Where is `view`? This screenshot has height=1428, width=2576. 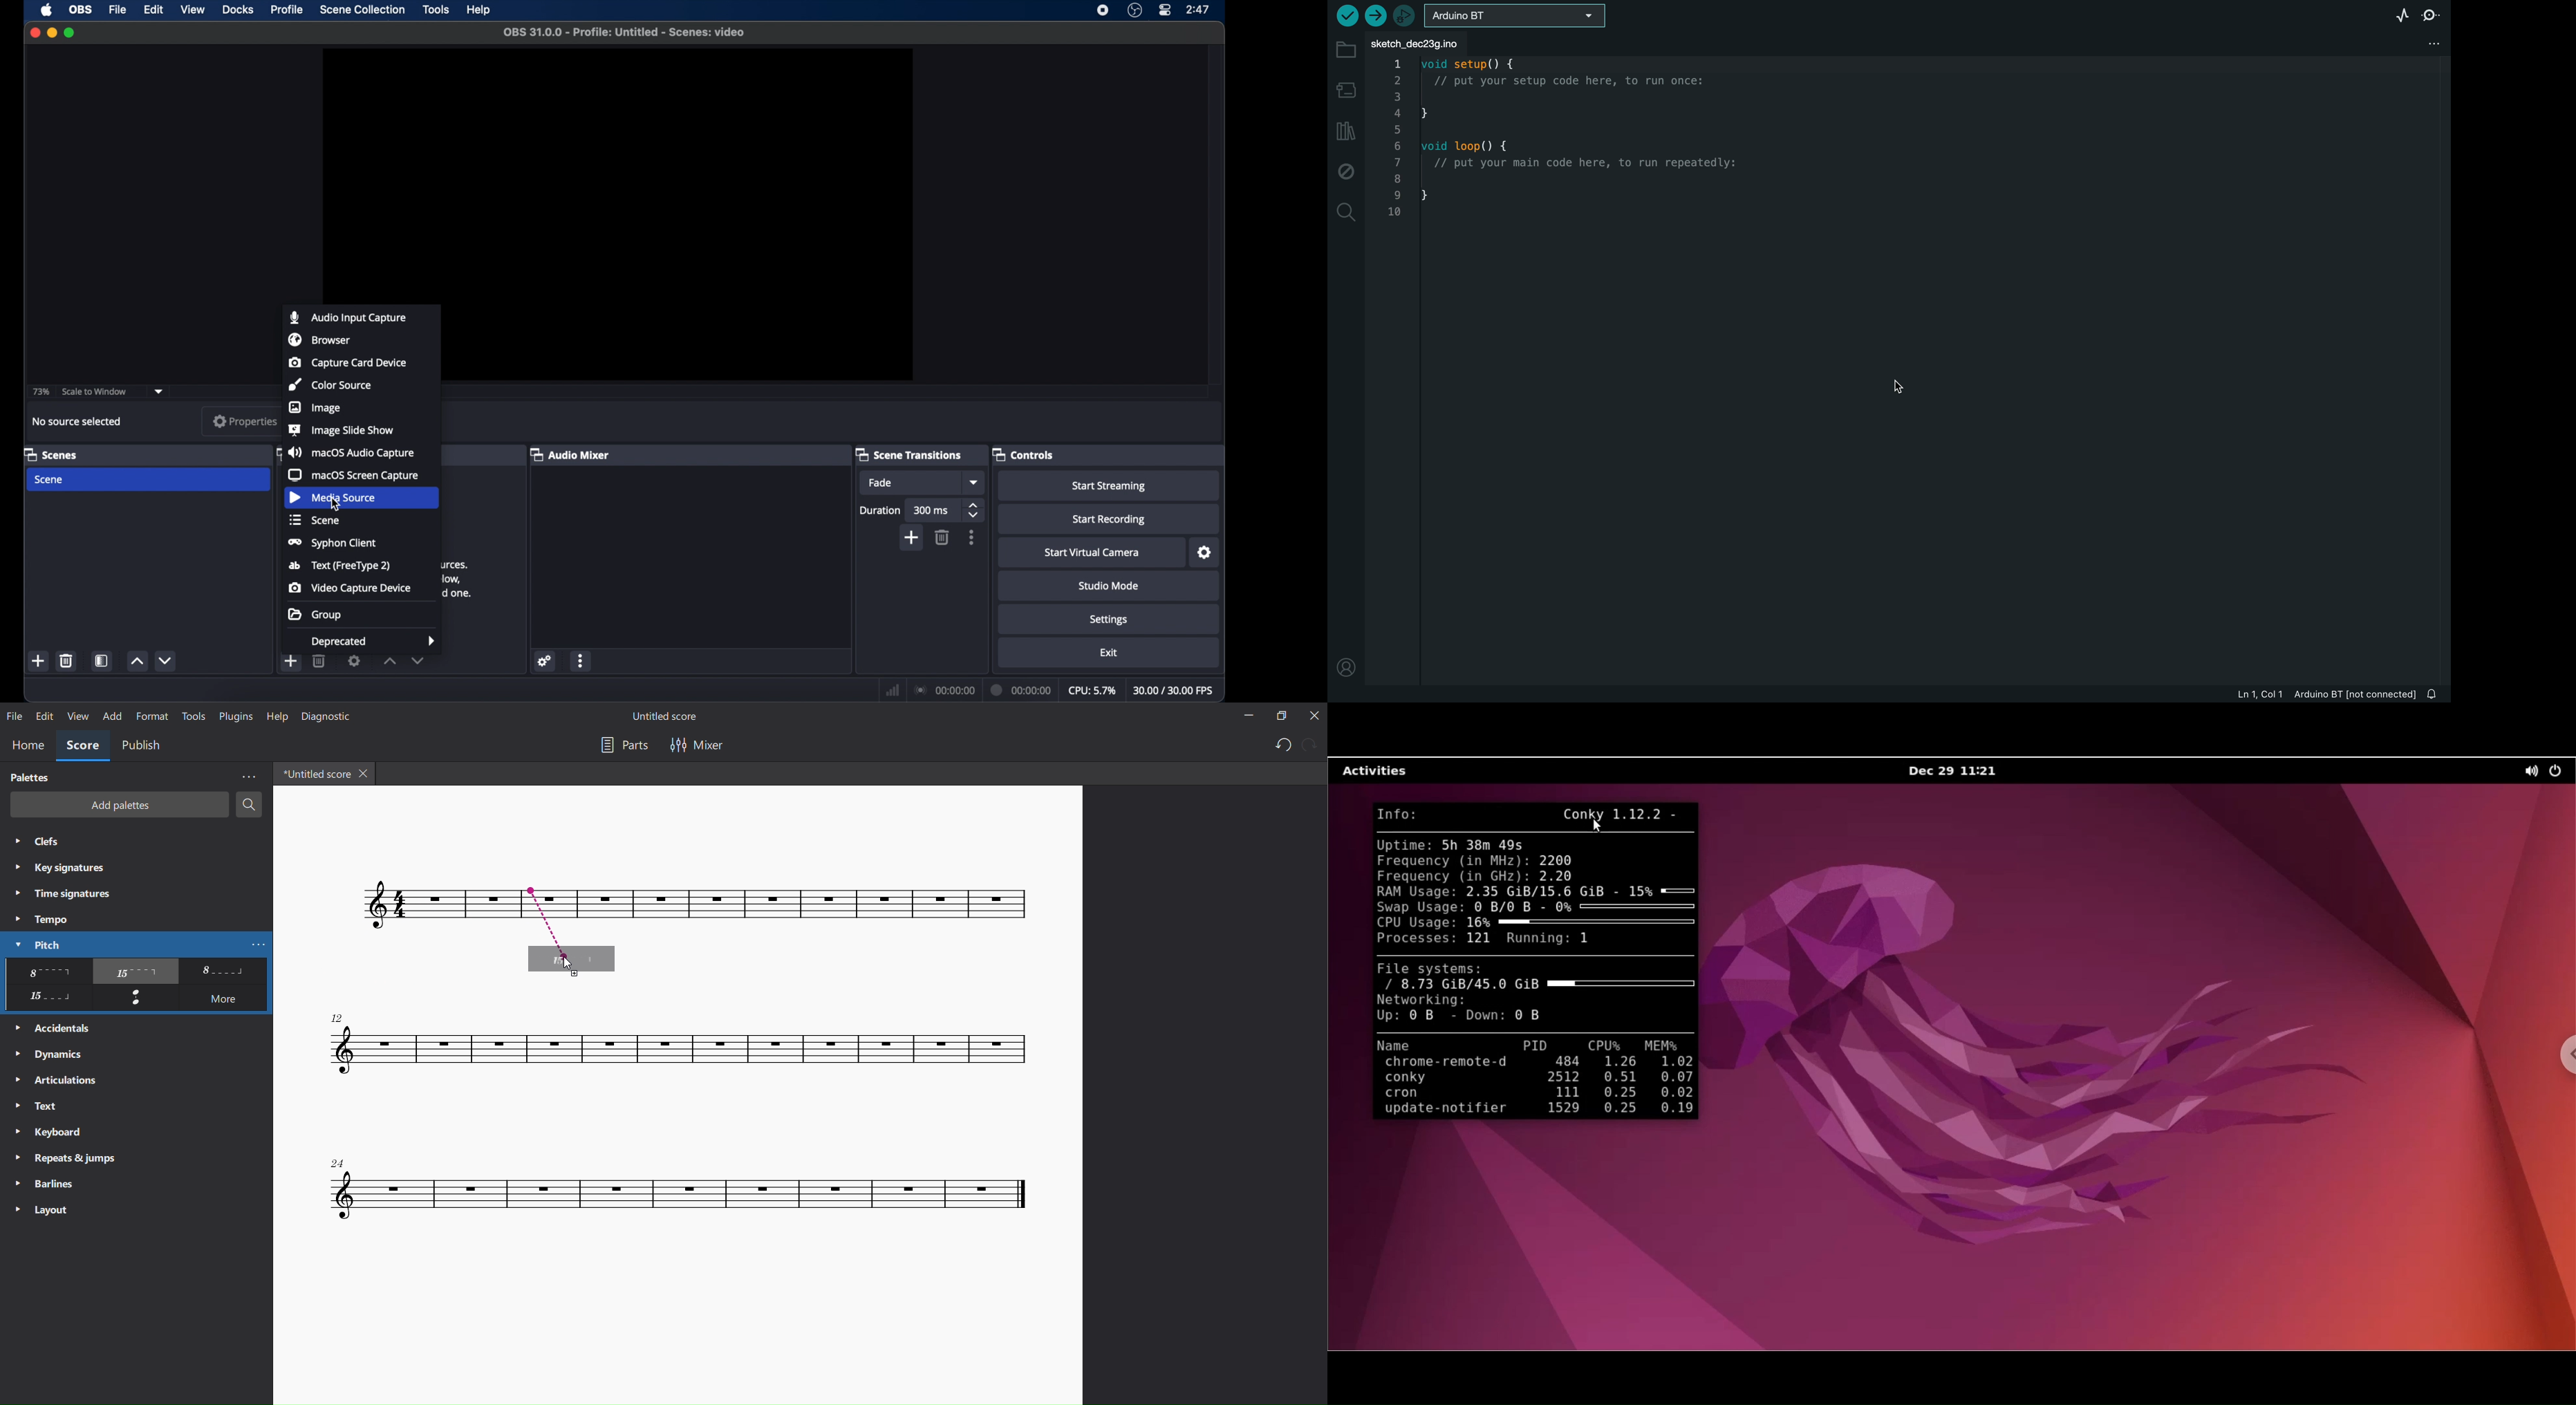
view is located at coordinates (76, 716).